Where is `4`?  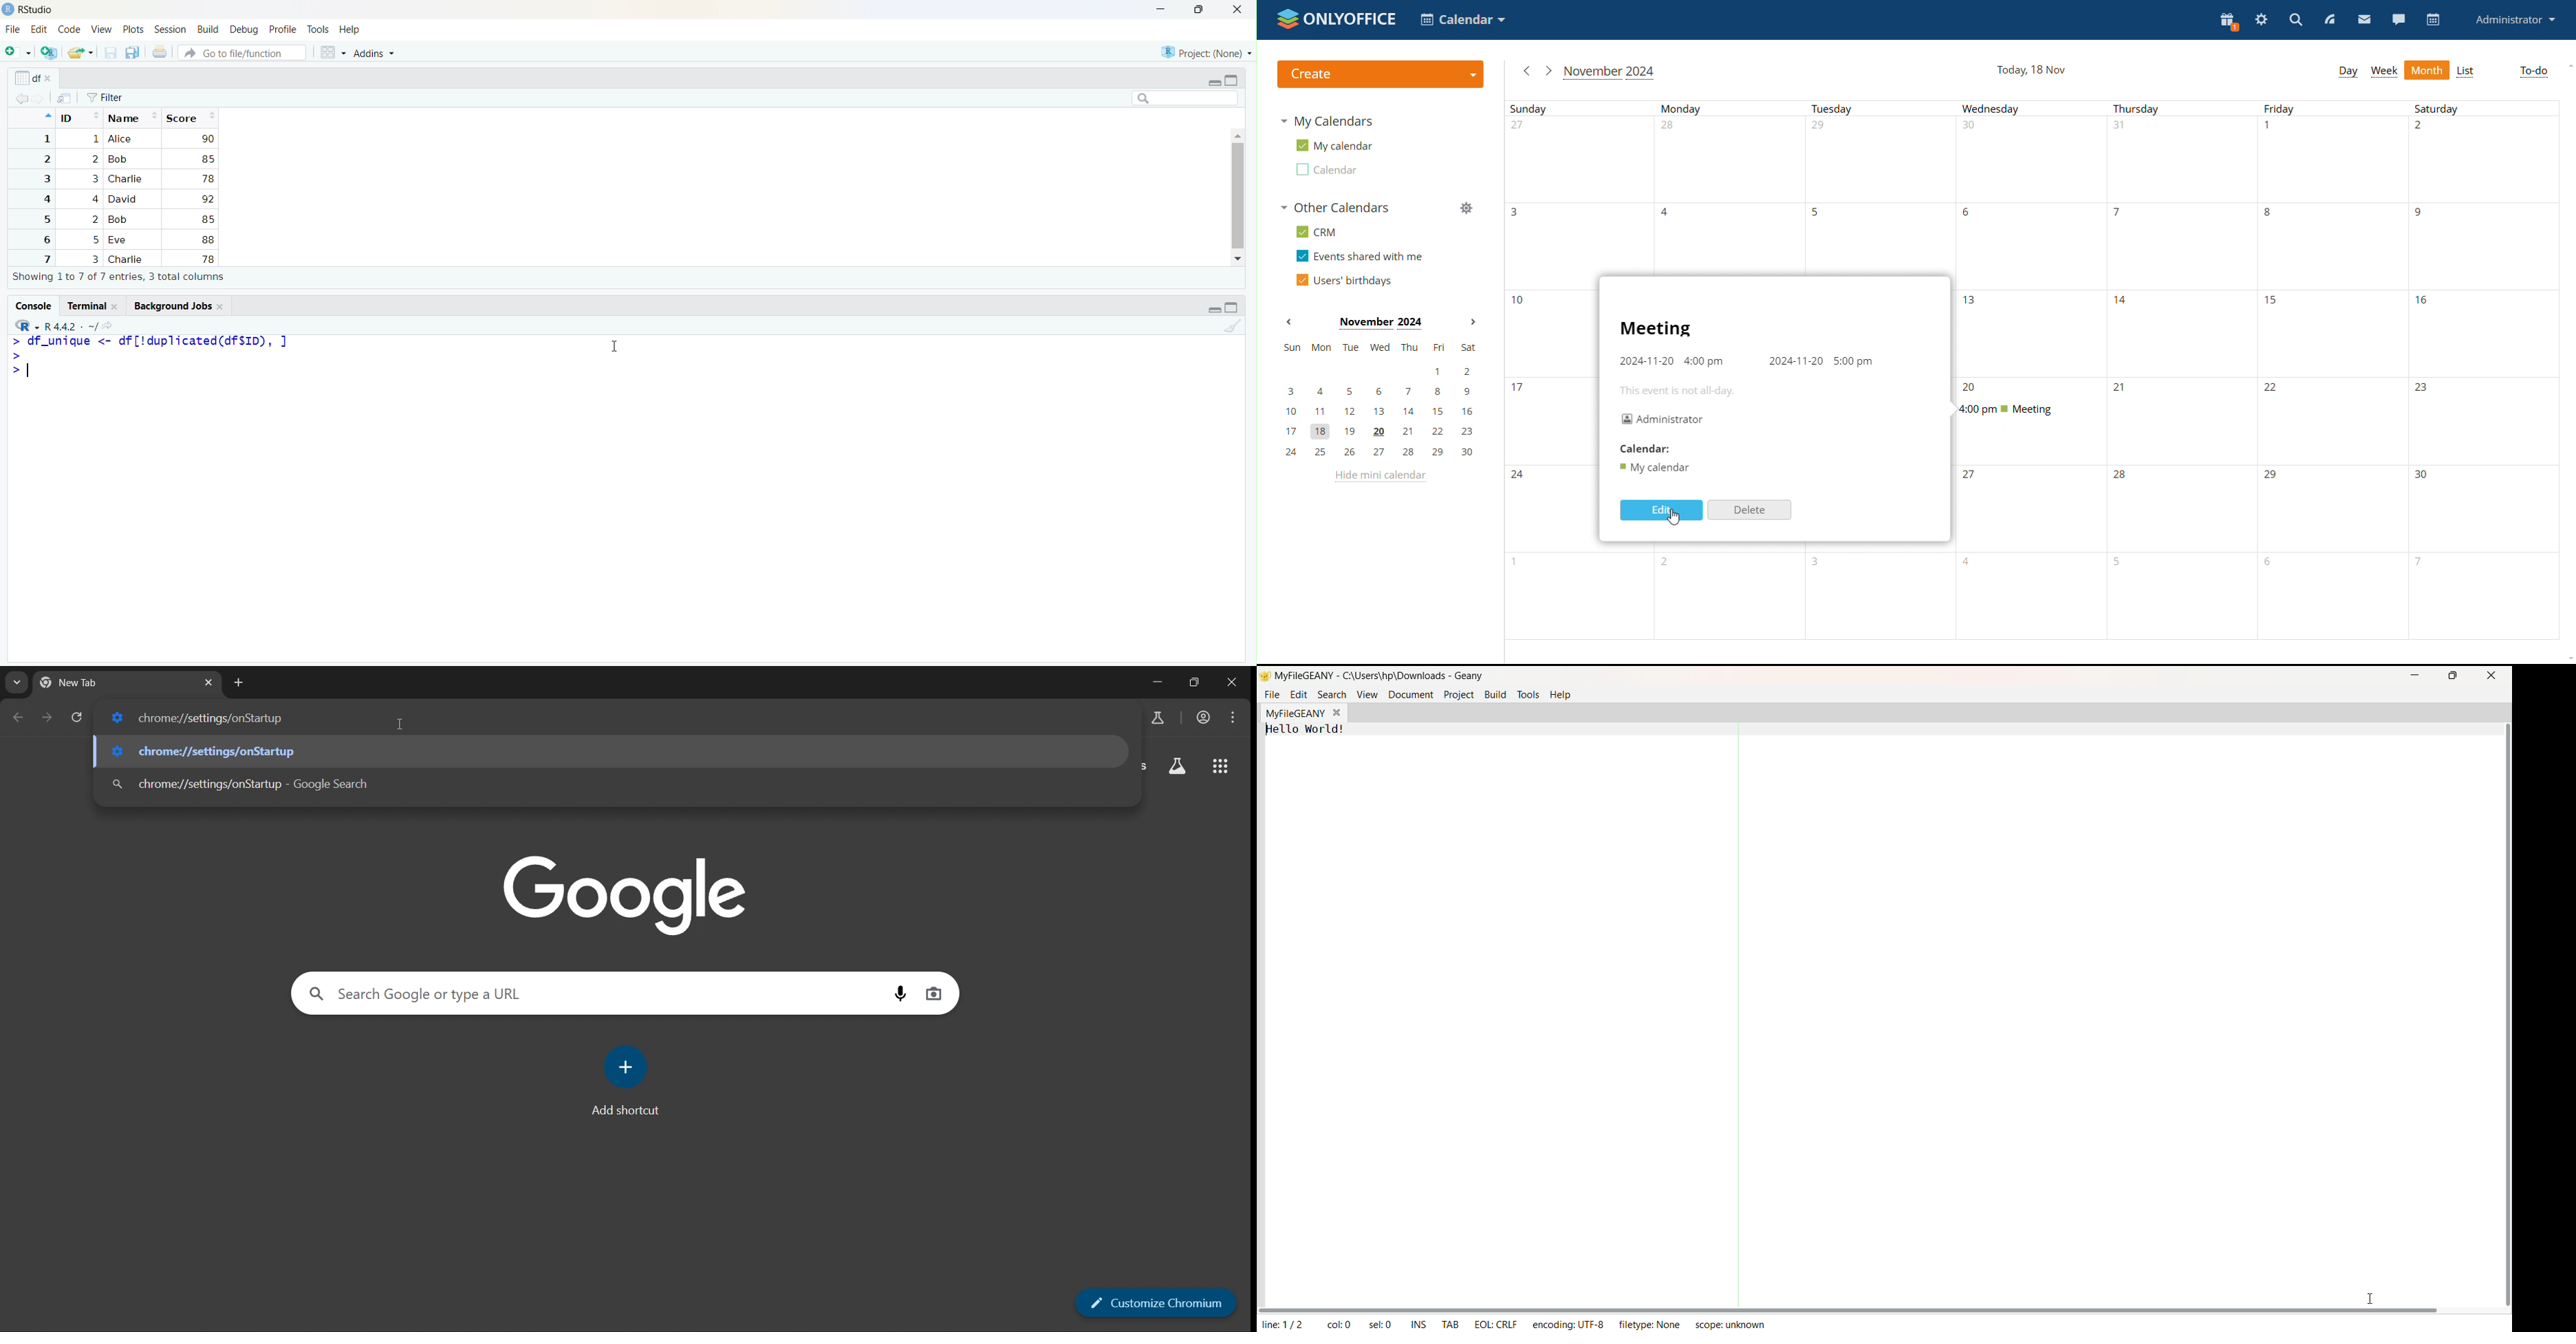 4 is located at coordinates (94, 199).